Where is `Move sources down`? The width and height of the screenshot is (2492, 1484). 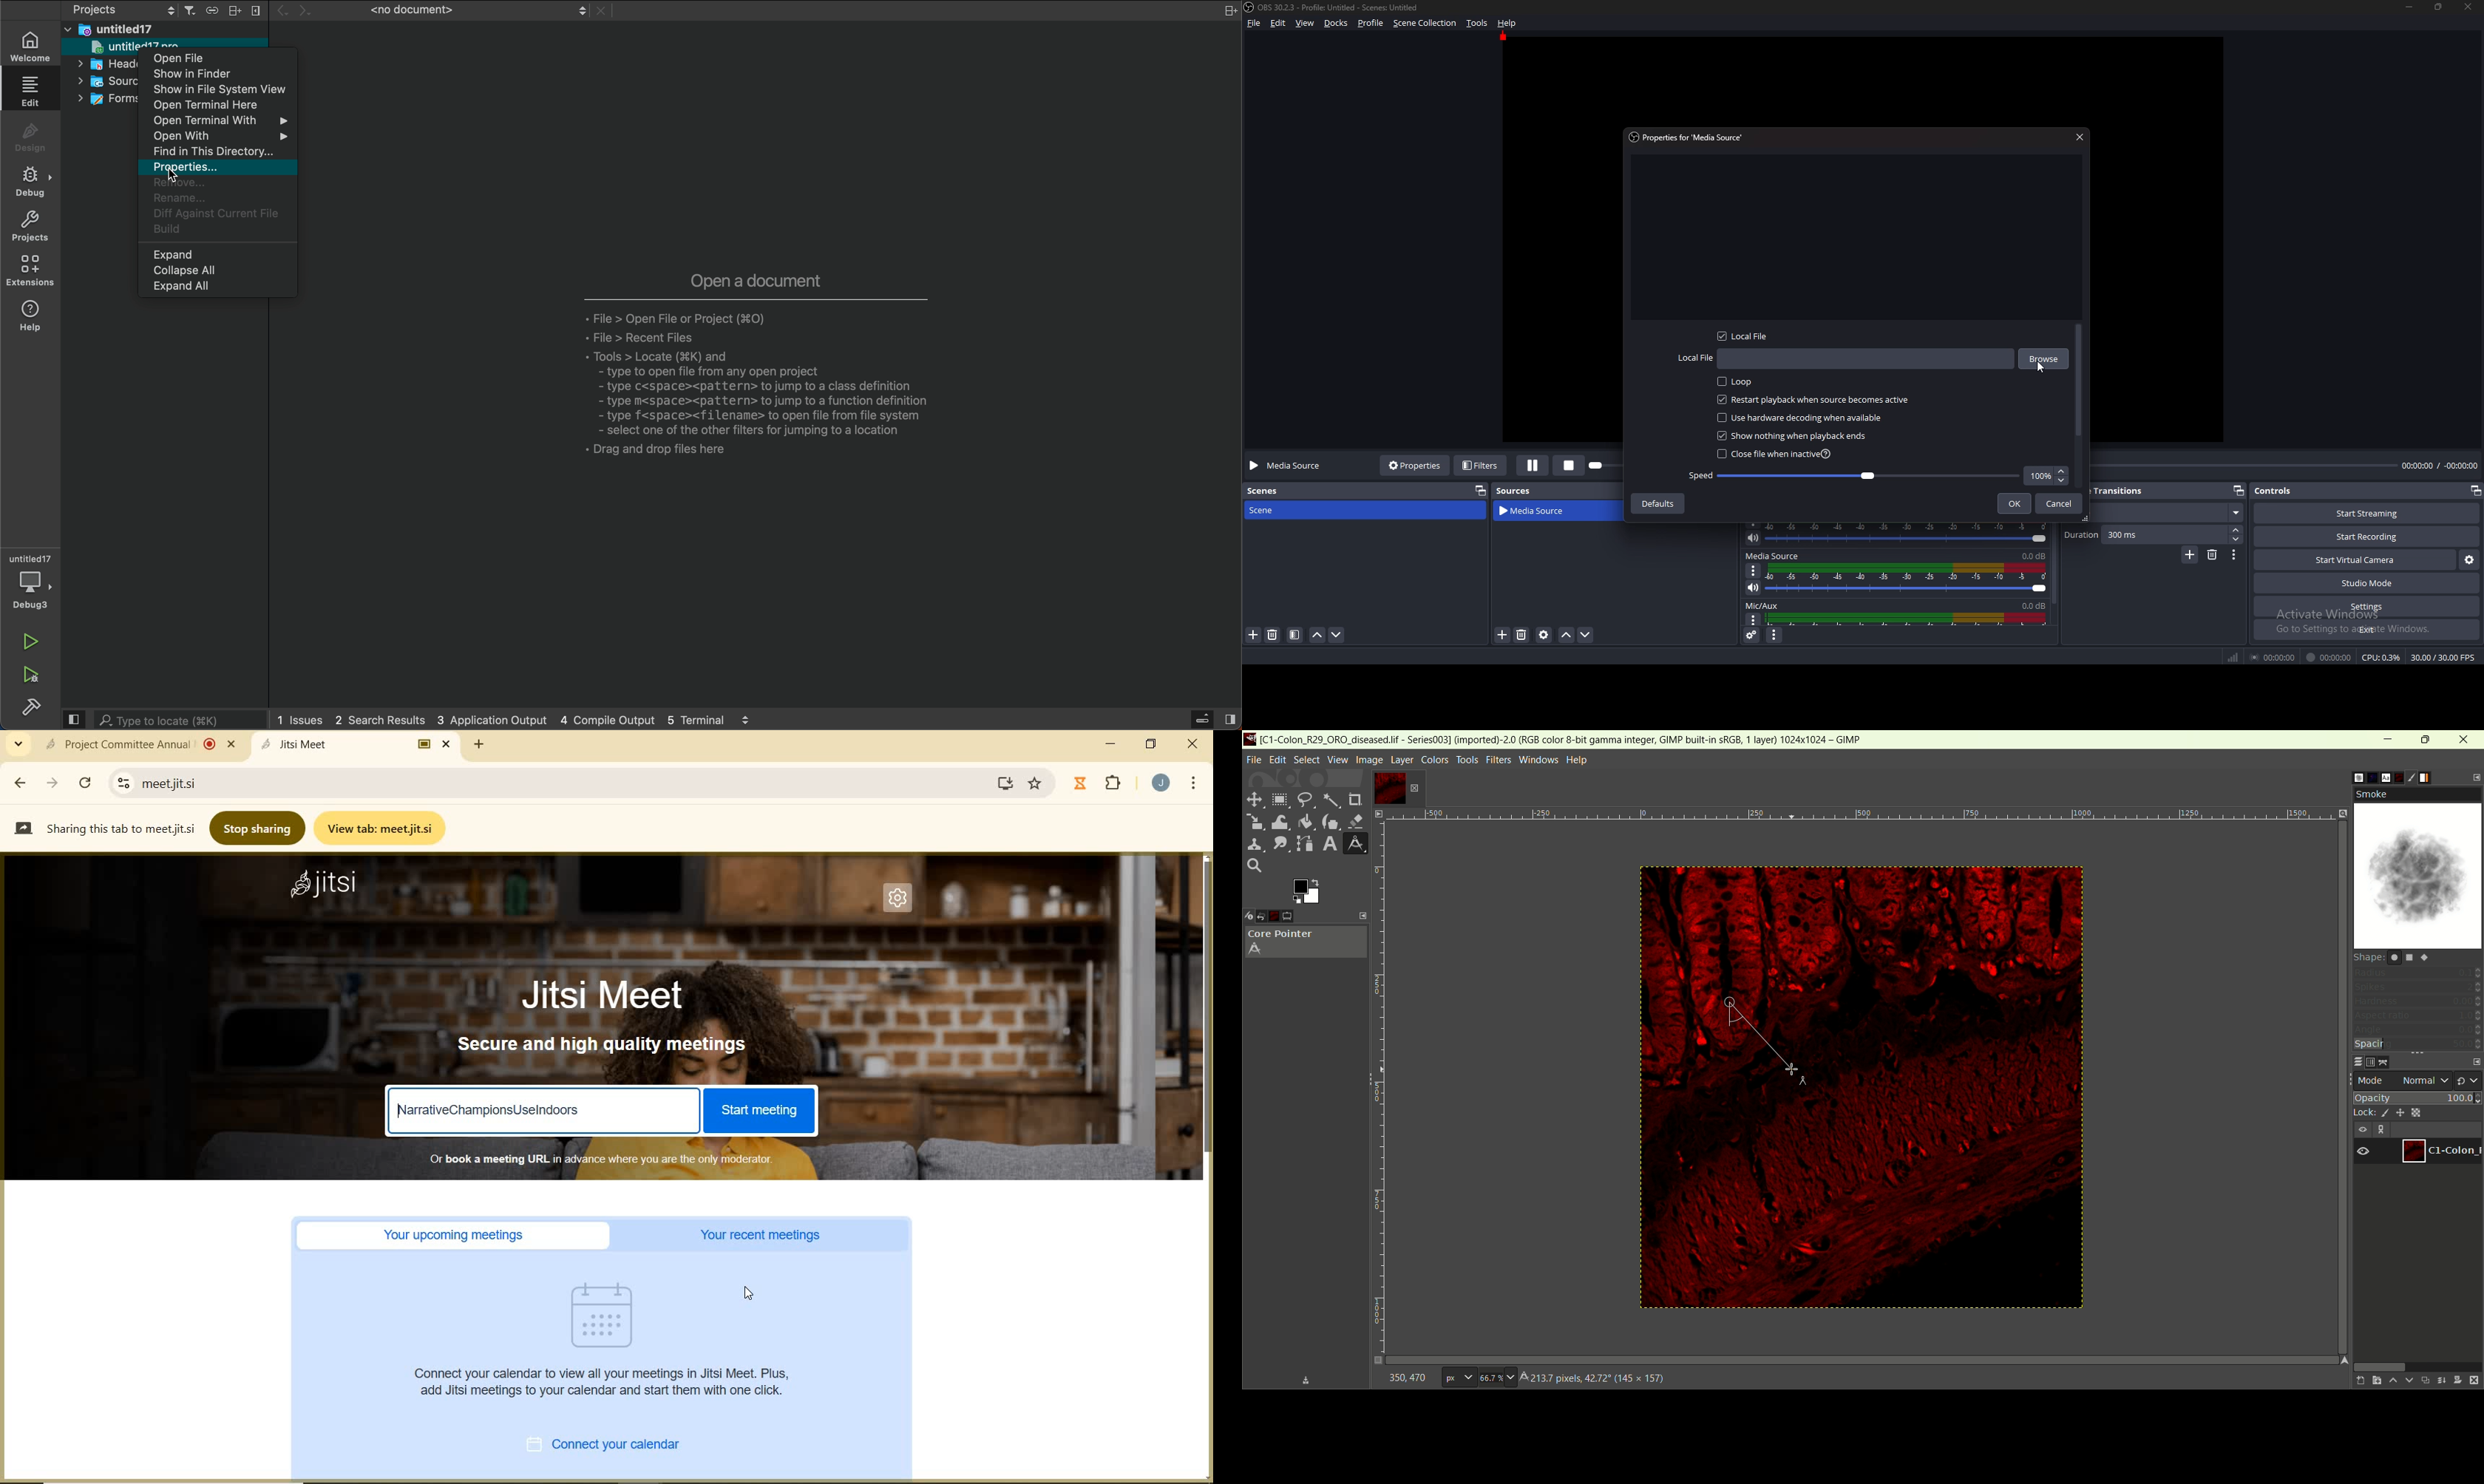
Move sources down is located at coordinates (1585, 635).